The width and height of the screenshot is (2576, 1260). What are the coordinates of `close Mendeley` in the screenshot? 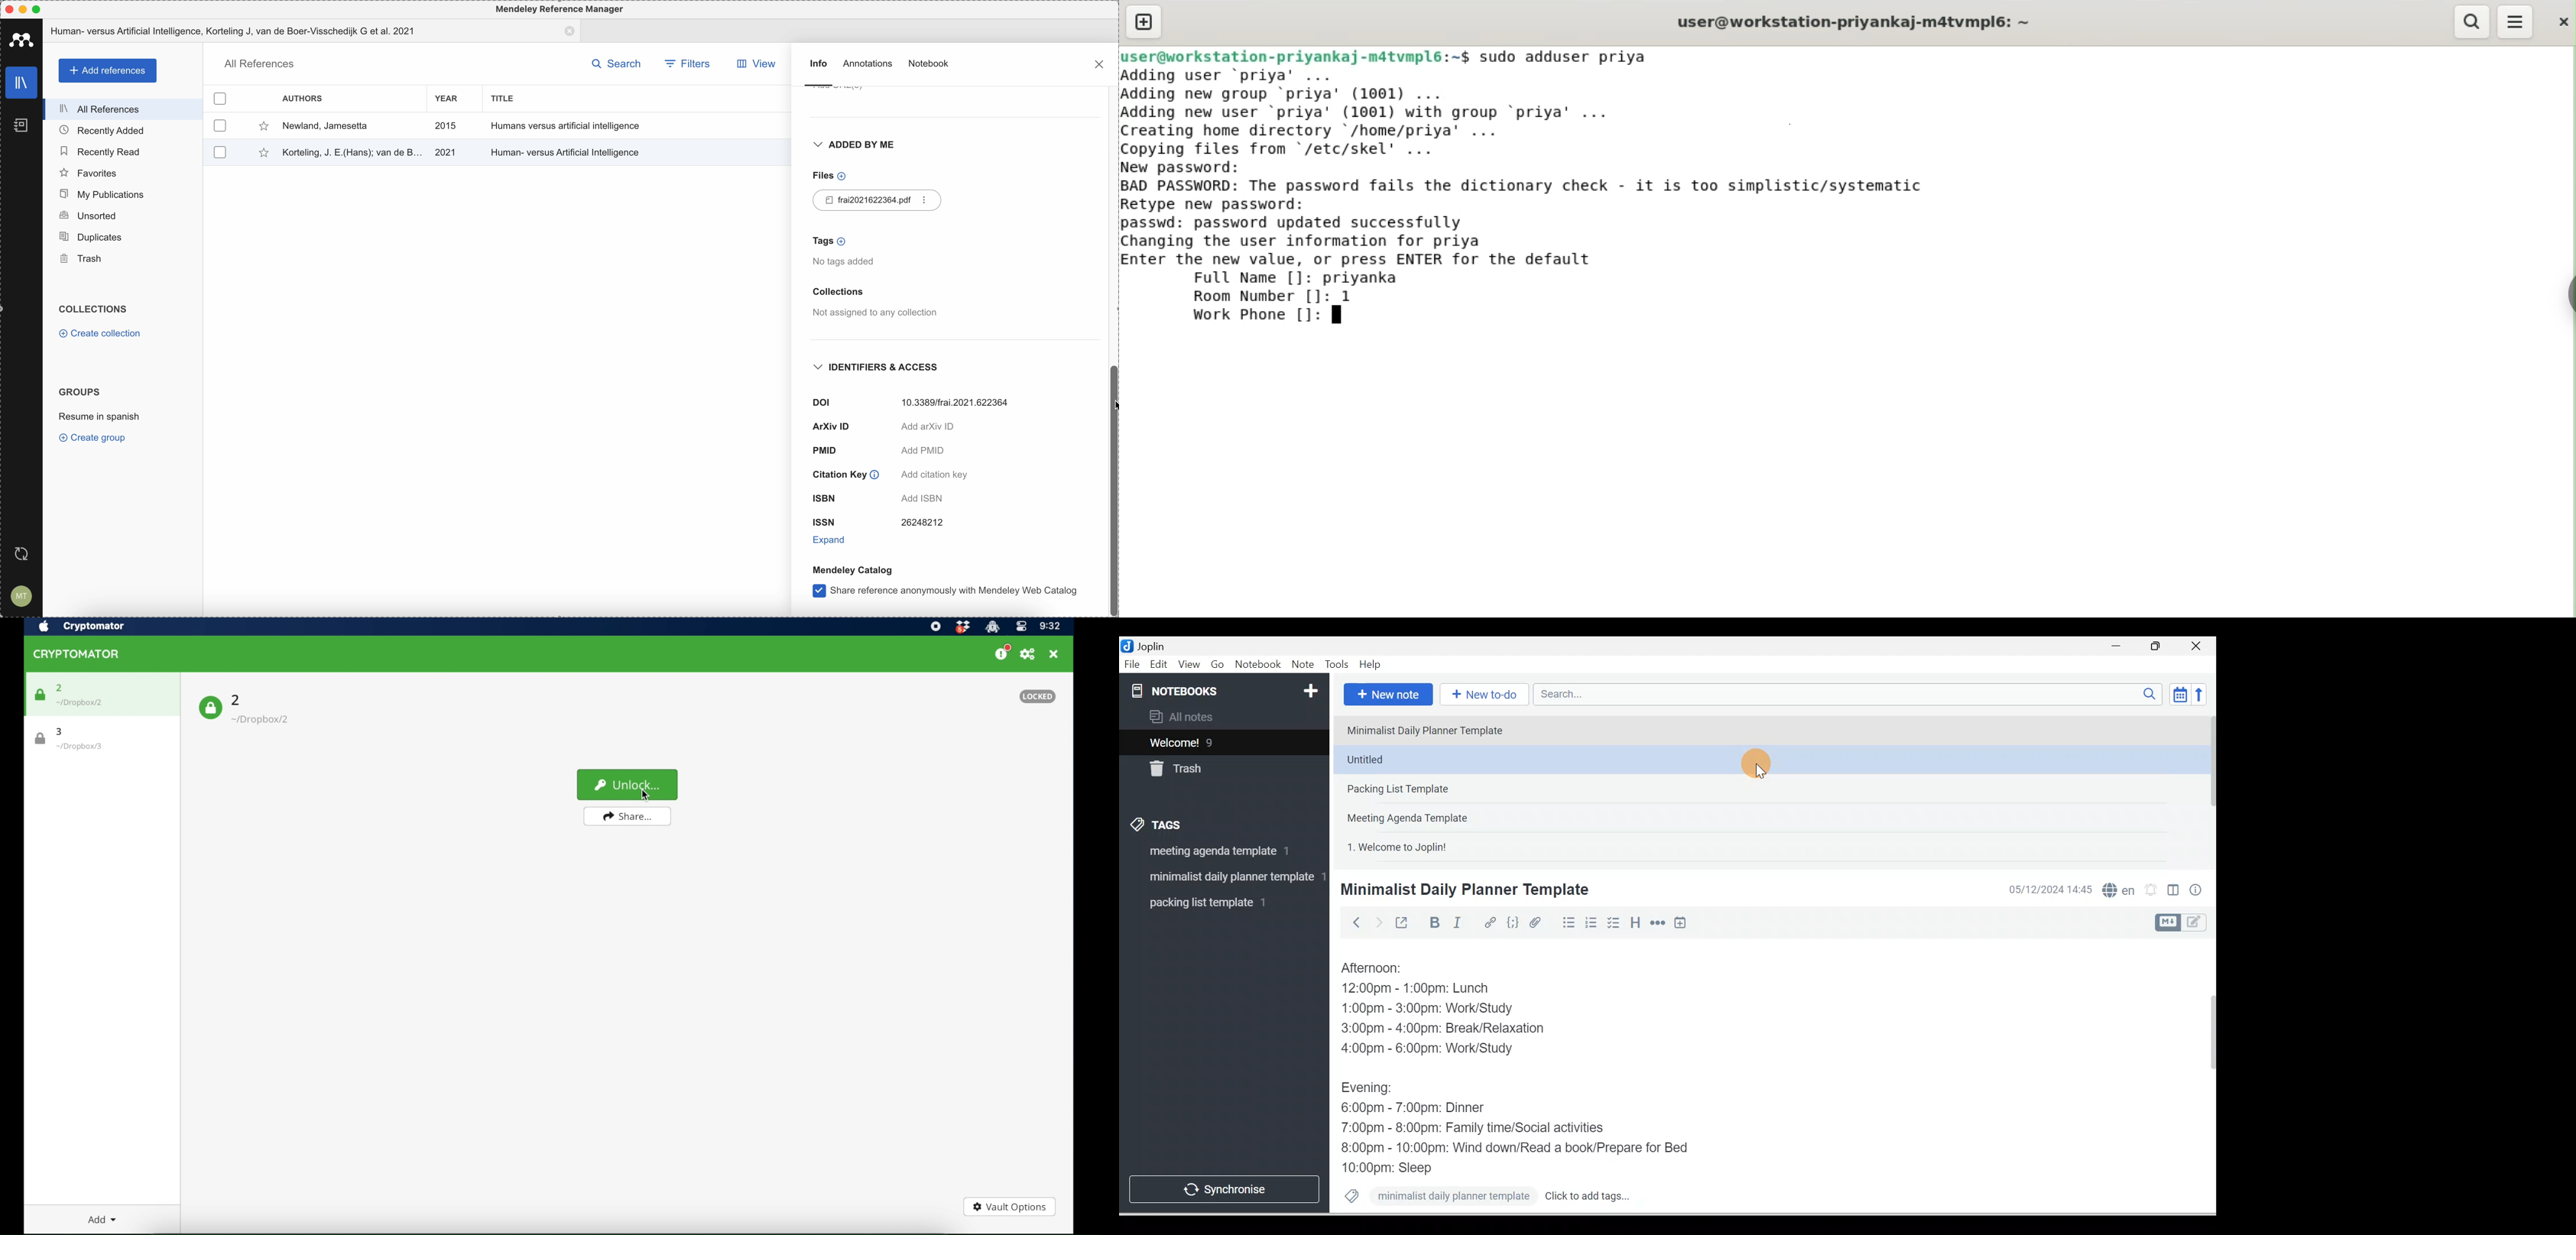 It's located at (8, 9).